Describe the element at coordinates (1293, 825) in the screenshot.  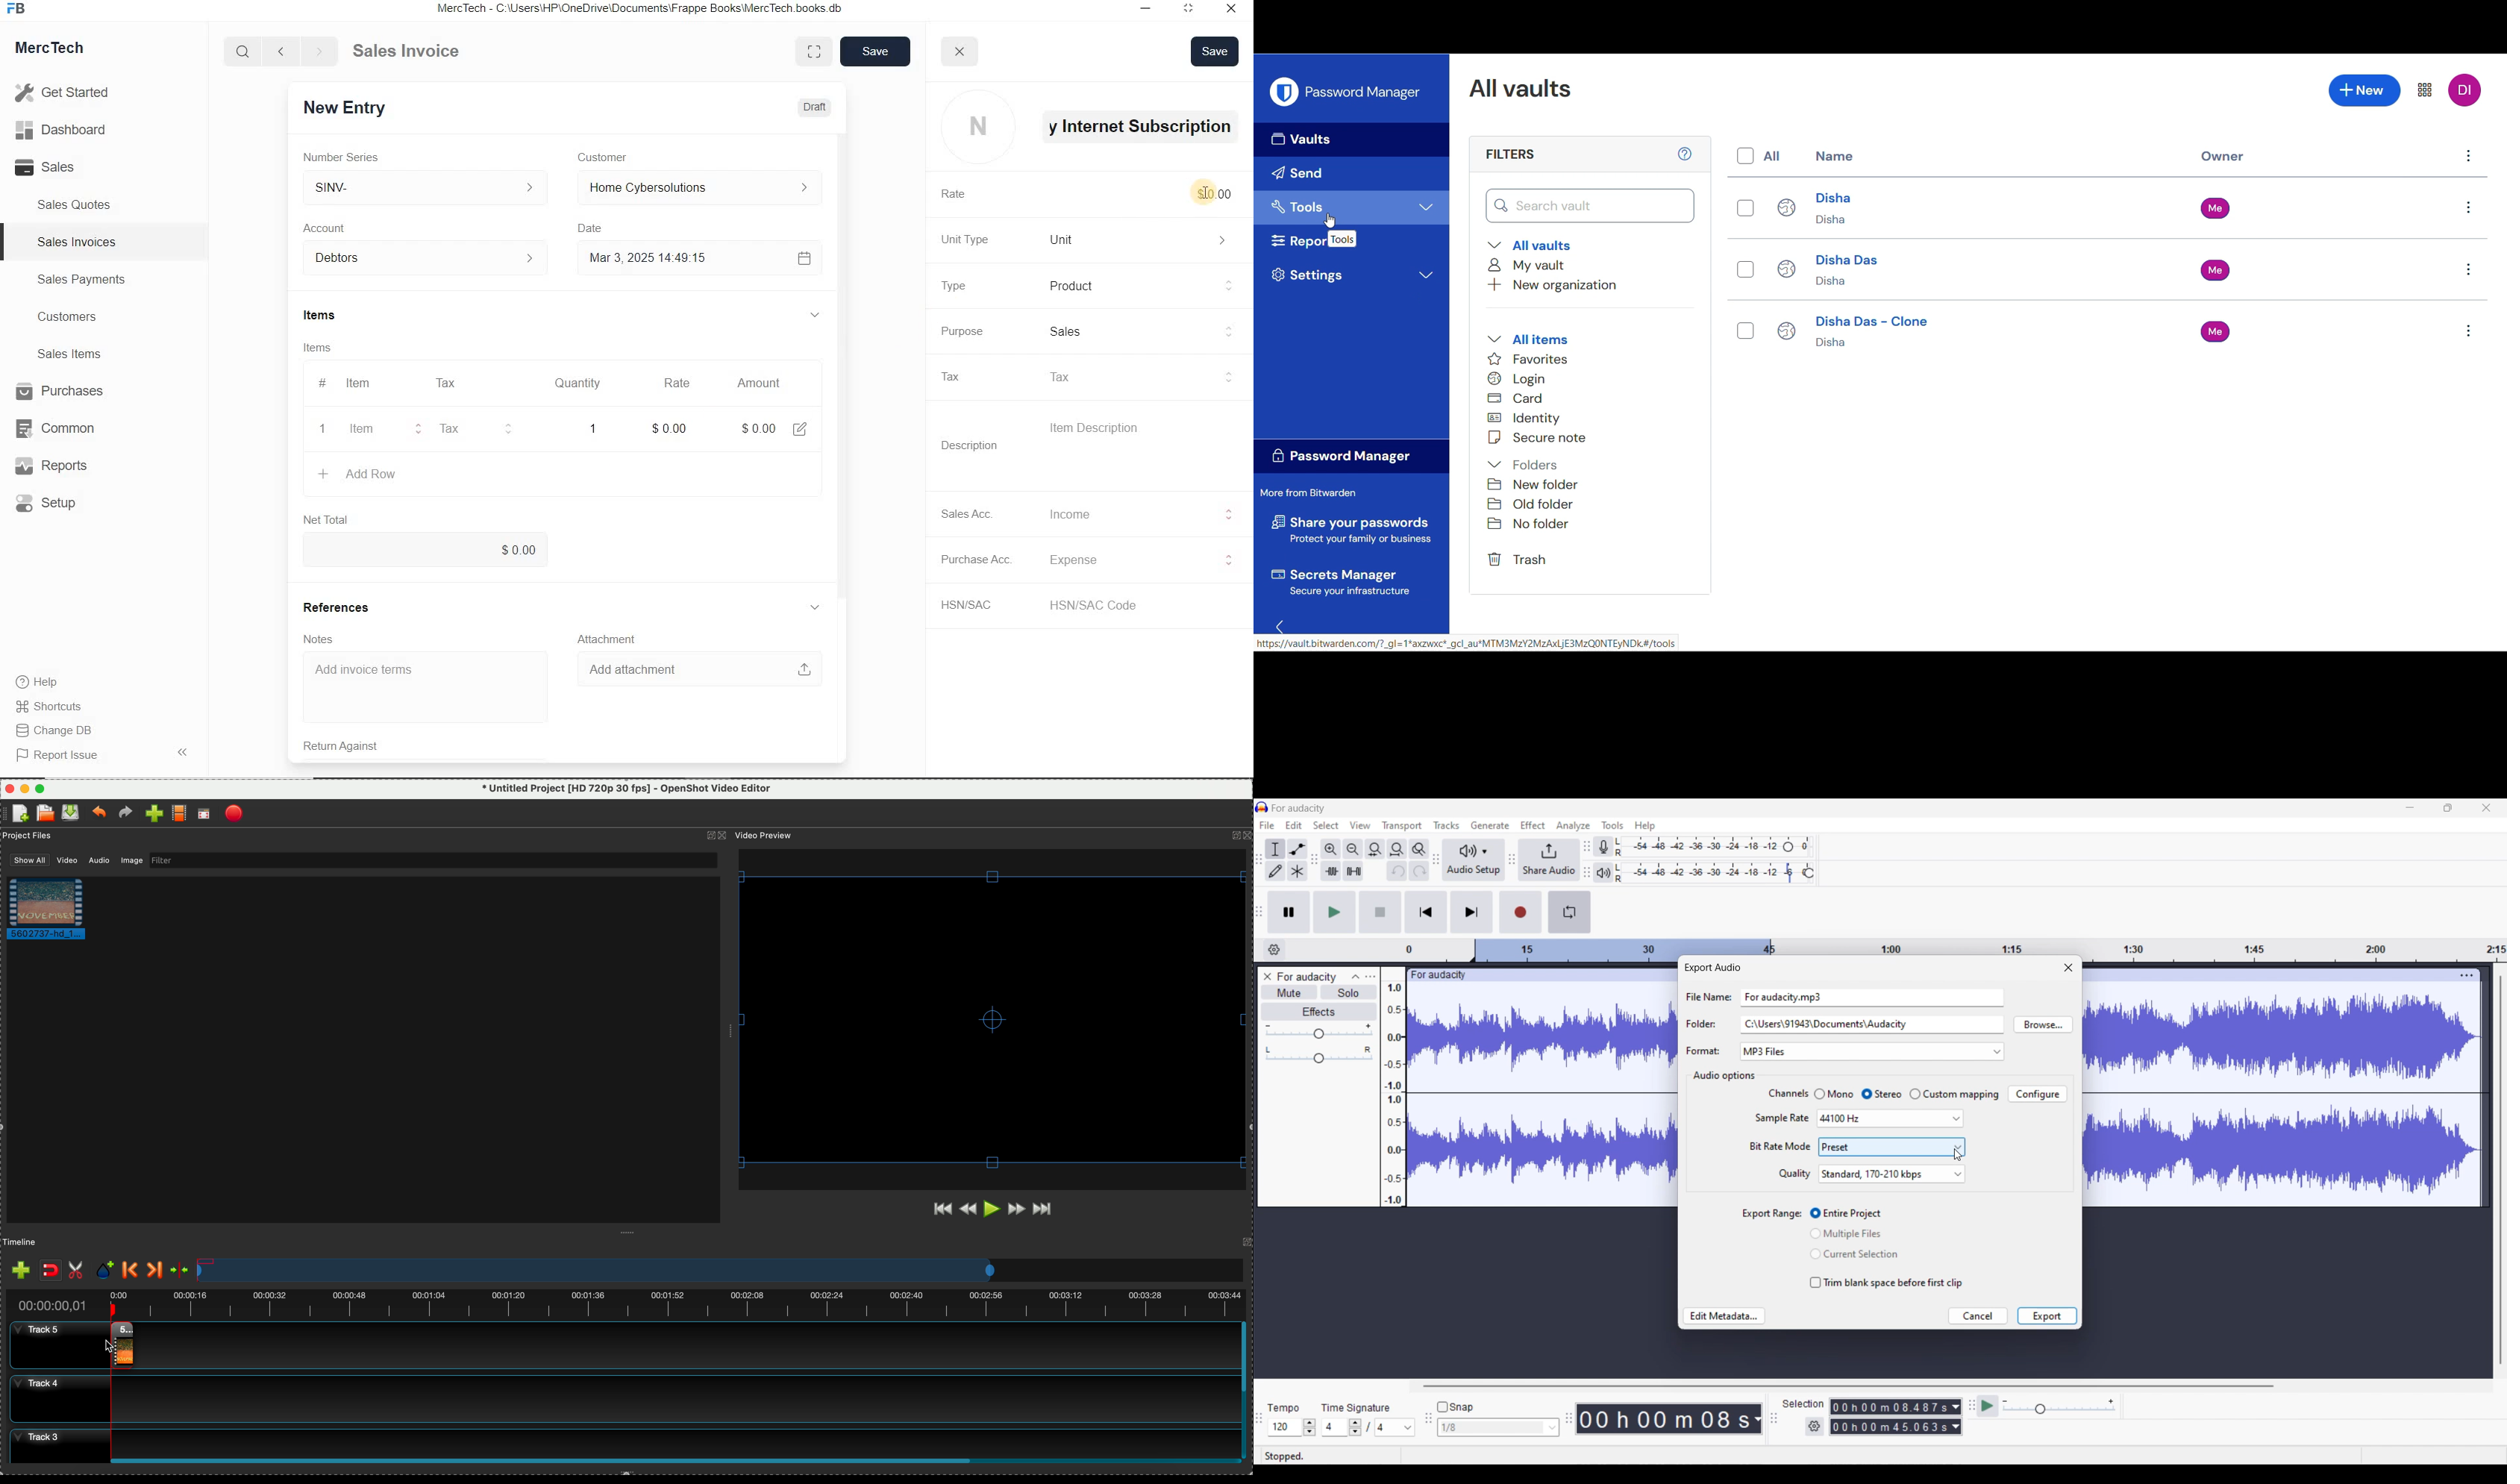
I see `Edit menu` at that location.